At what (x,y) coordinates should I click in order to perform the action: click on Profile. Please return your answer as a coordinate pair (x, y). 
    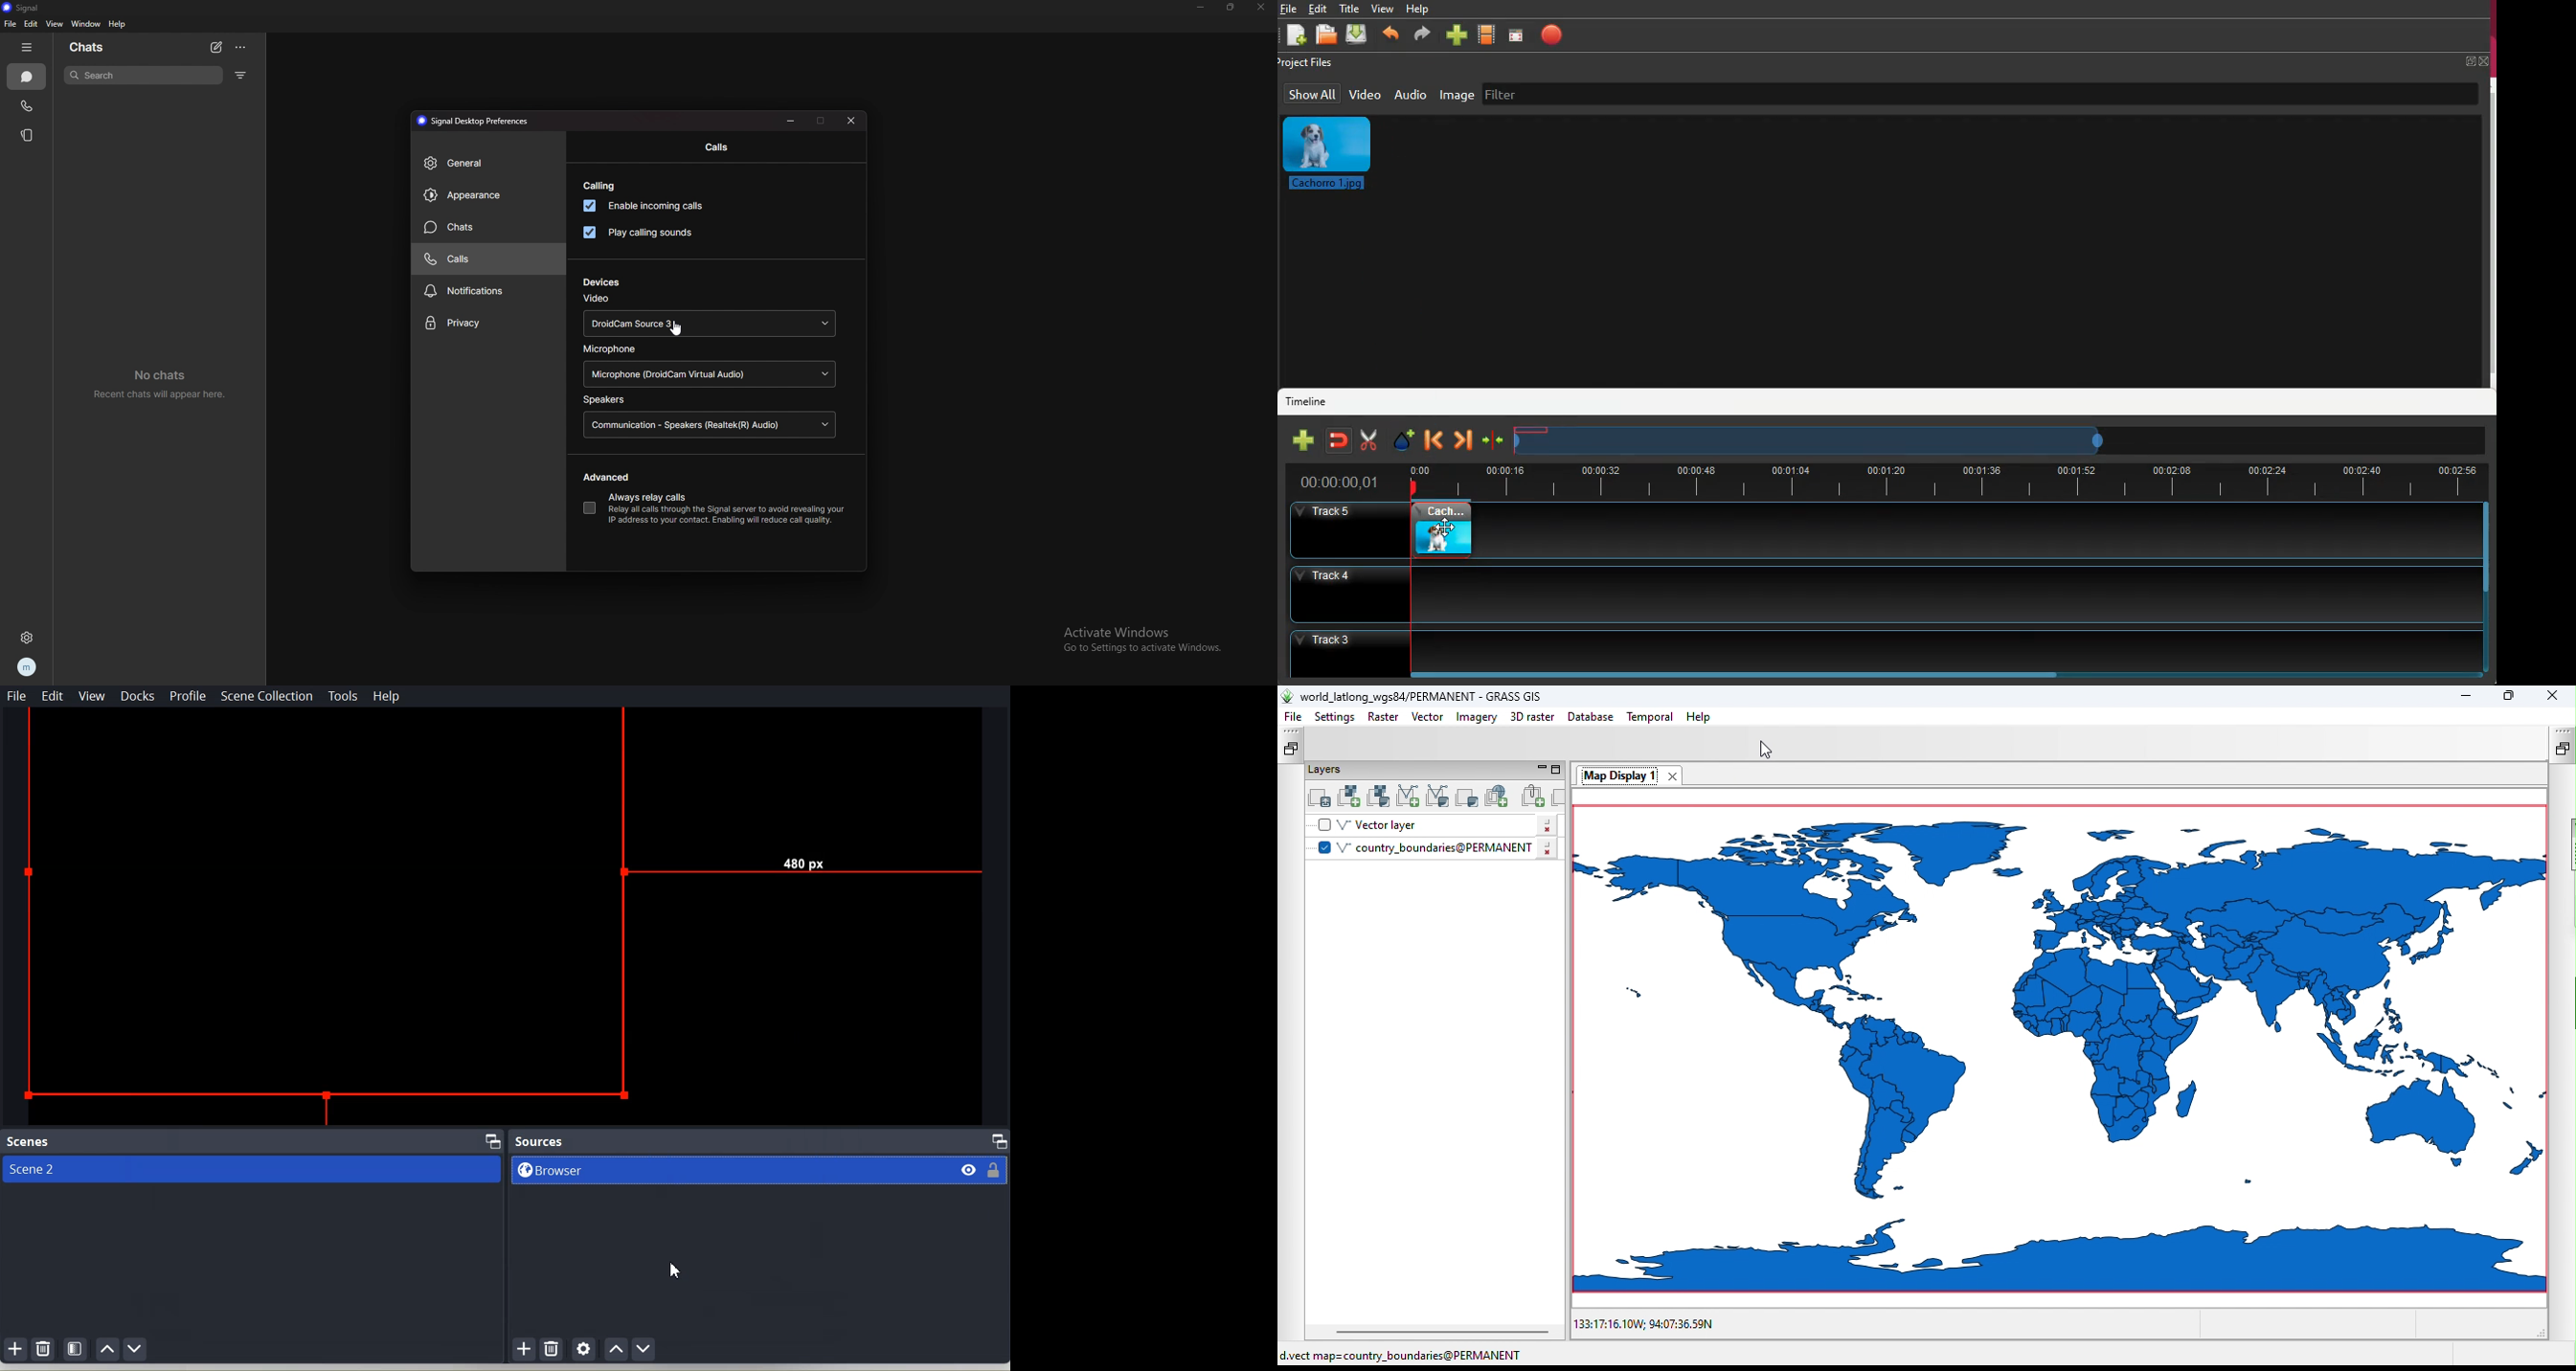
    Looking at the image, I should click on (187, 697).